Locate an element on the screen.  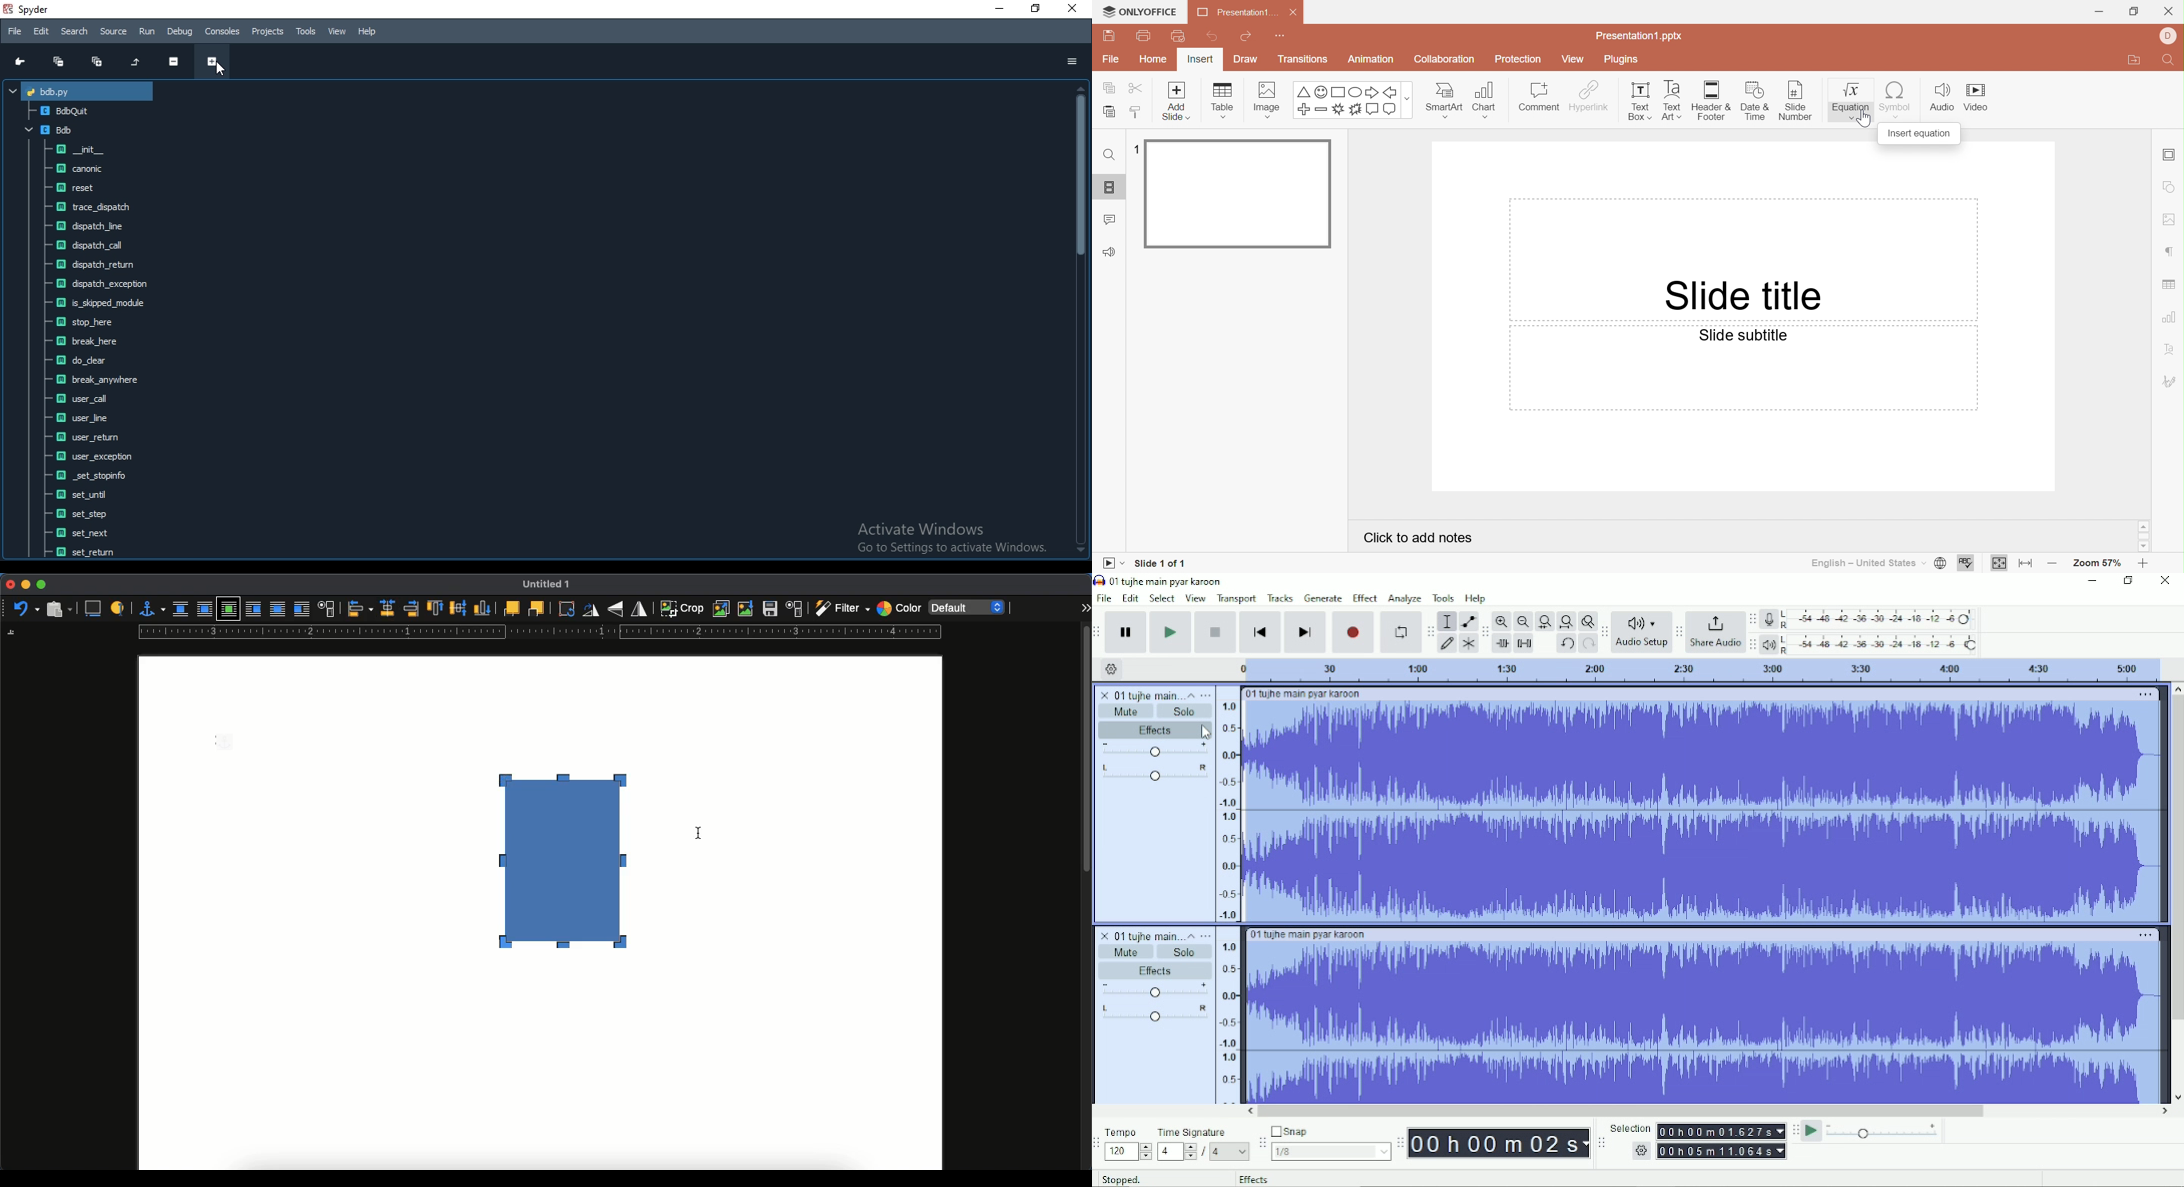
Debug is located at coordinates (179, 31).